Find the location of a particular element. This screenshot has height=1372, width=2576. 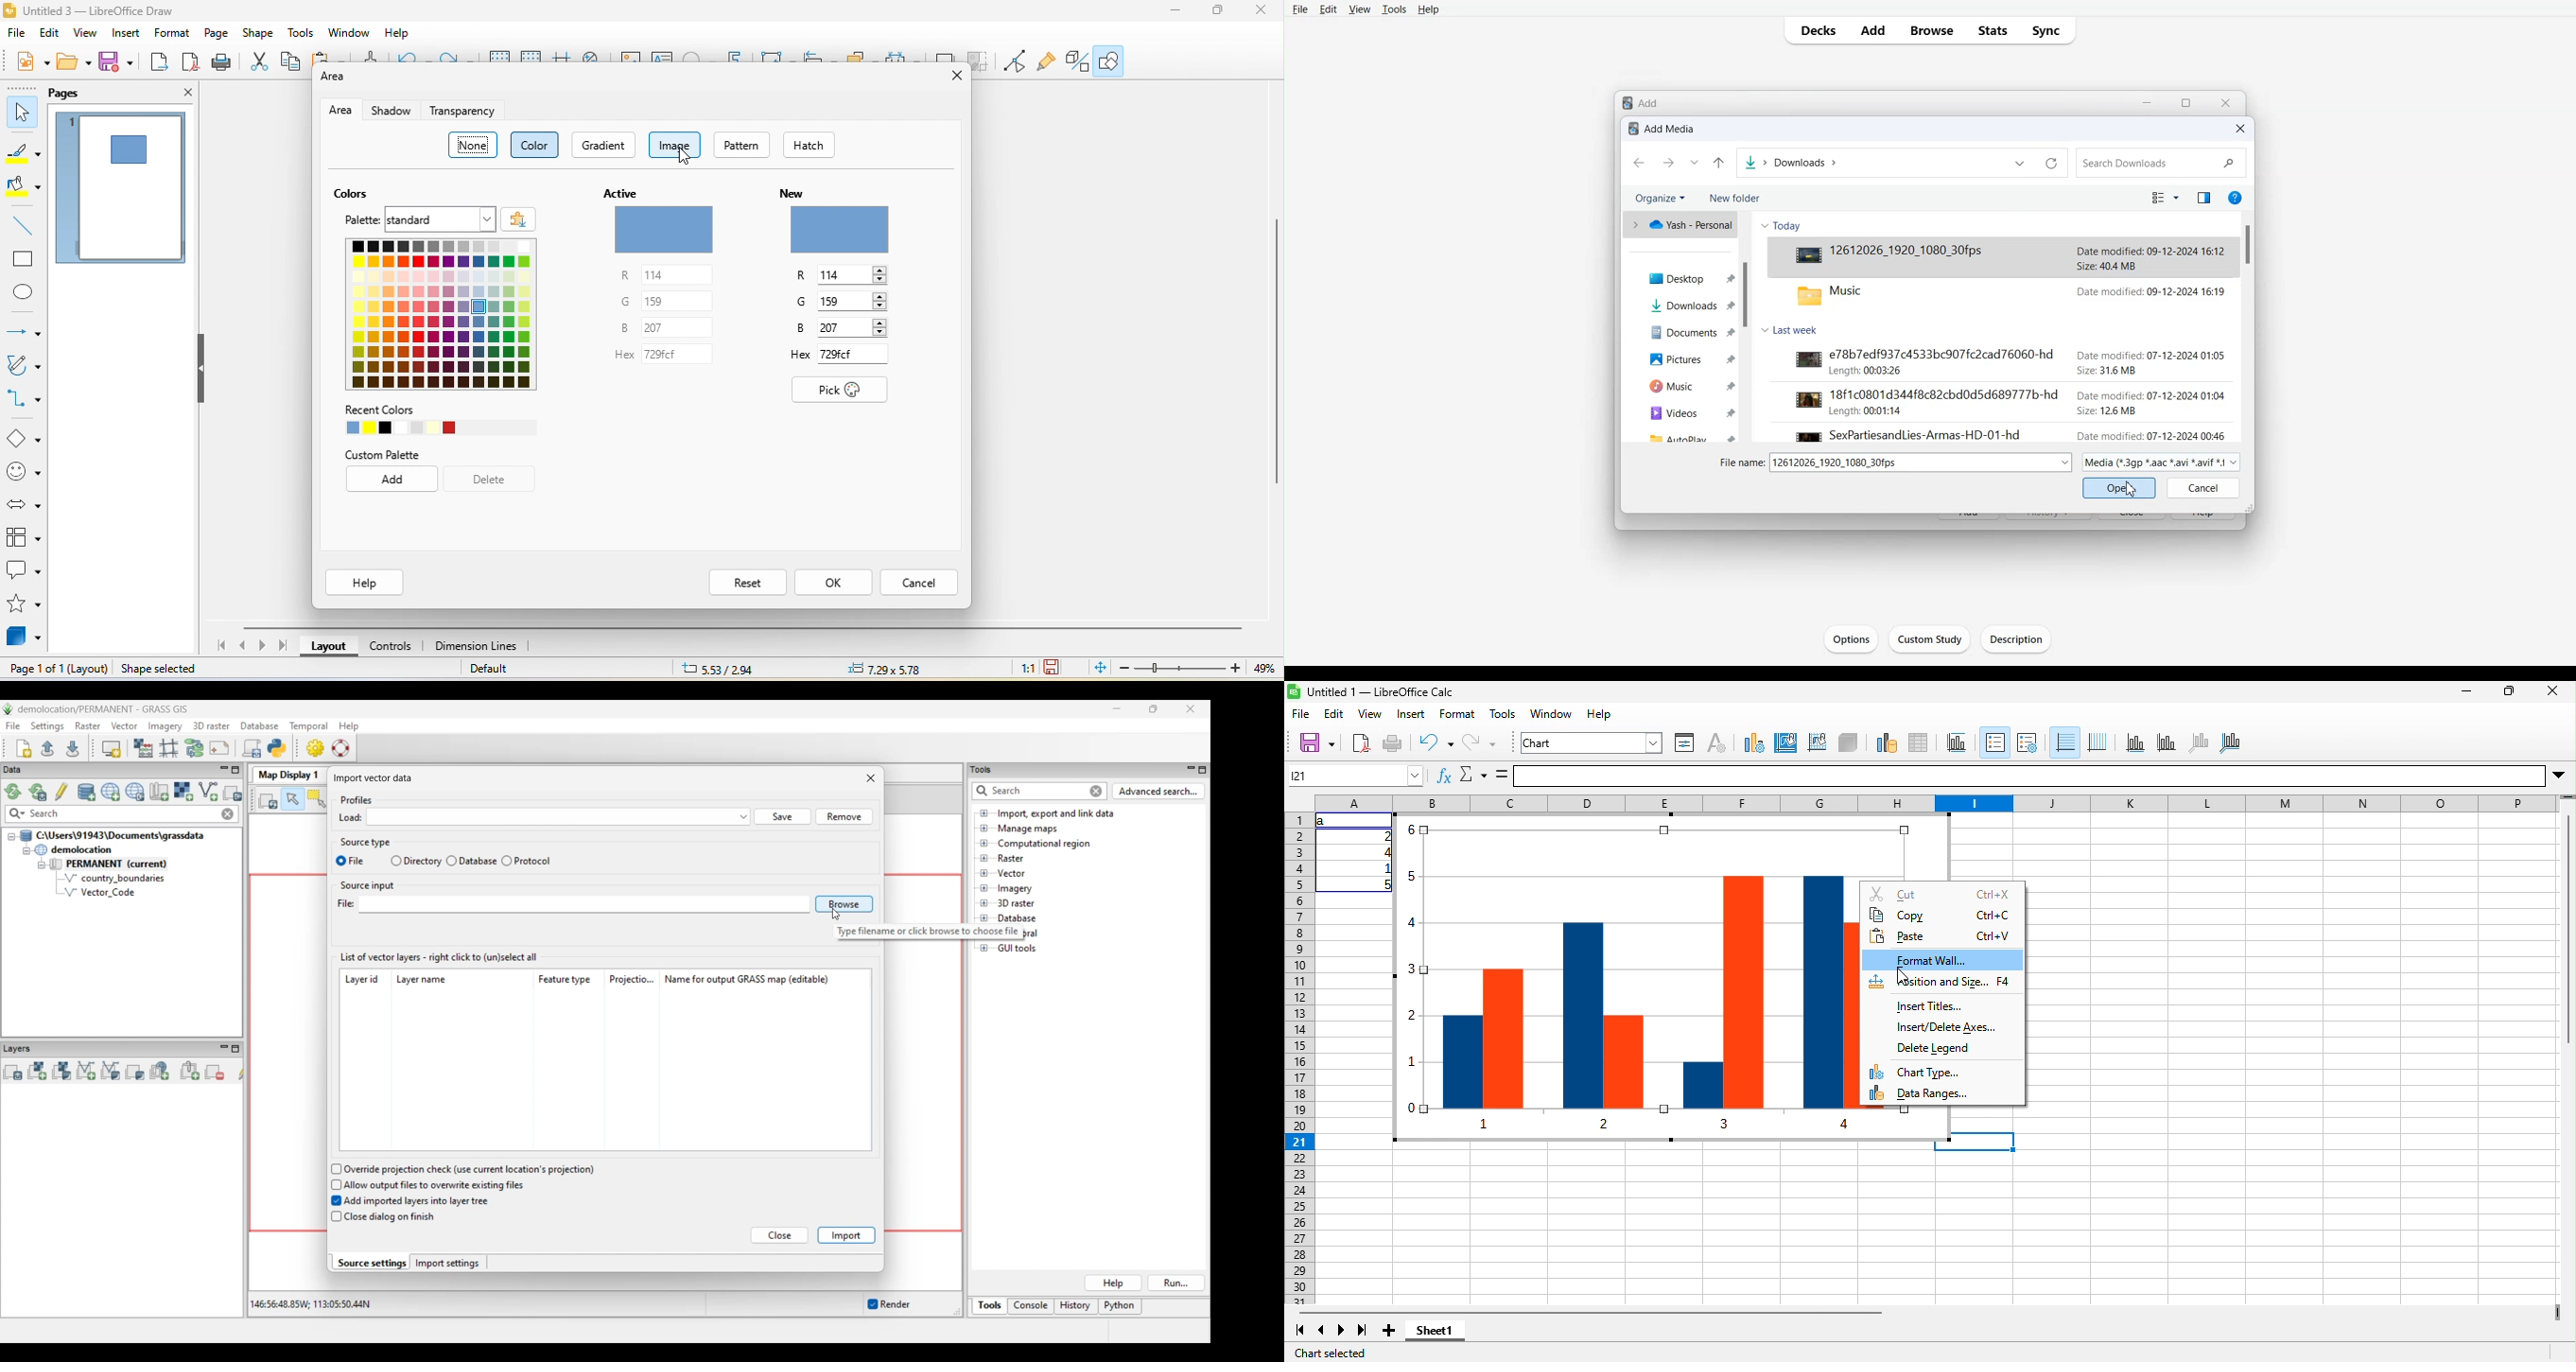

layout is located at coordinates (328, 647).